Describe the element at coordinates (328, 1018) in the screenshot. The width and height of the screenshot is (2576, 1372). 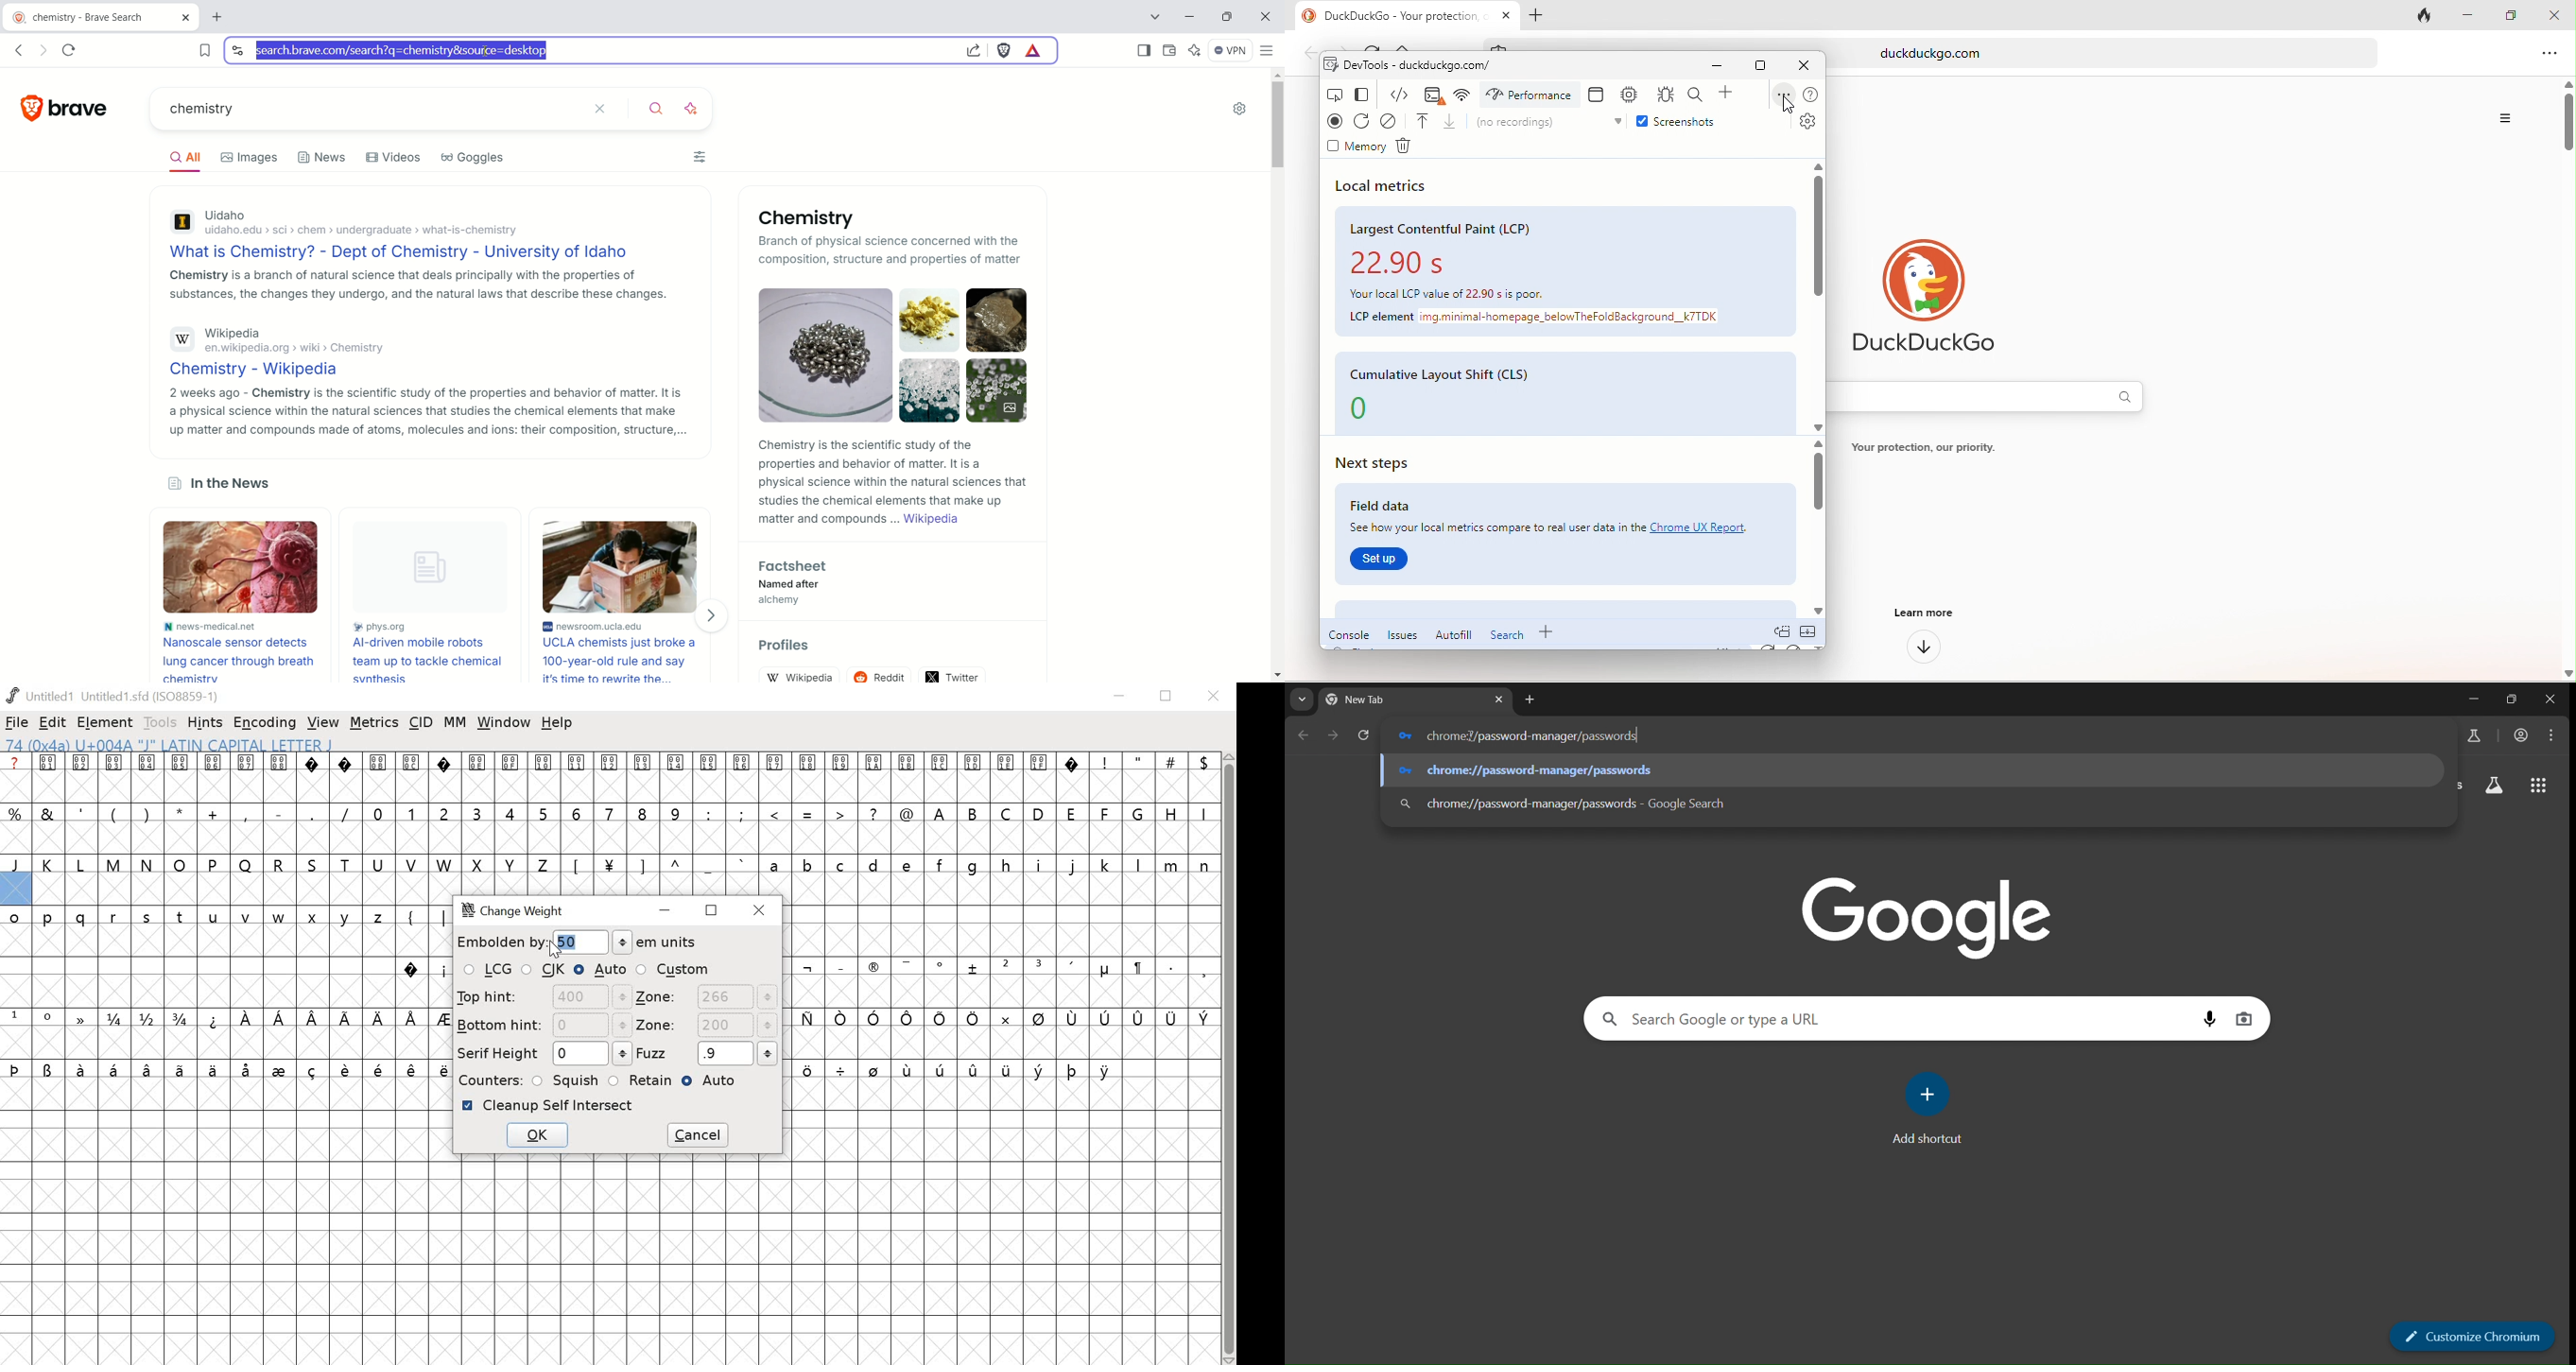
I see `symbols` at that location.